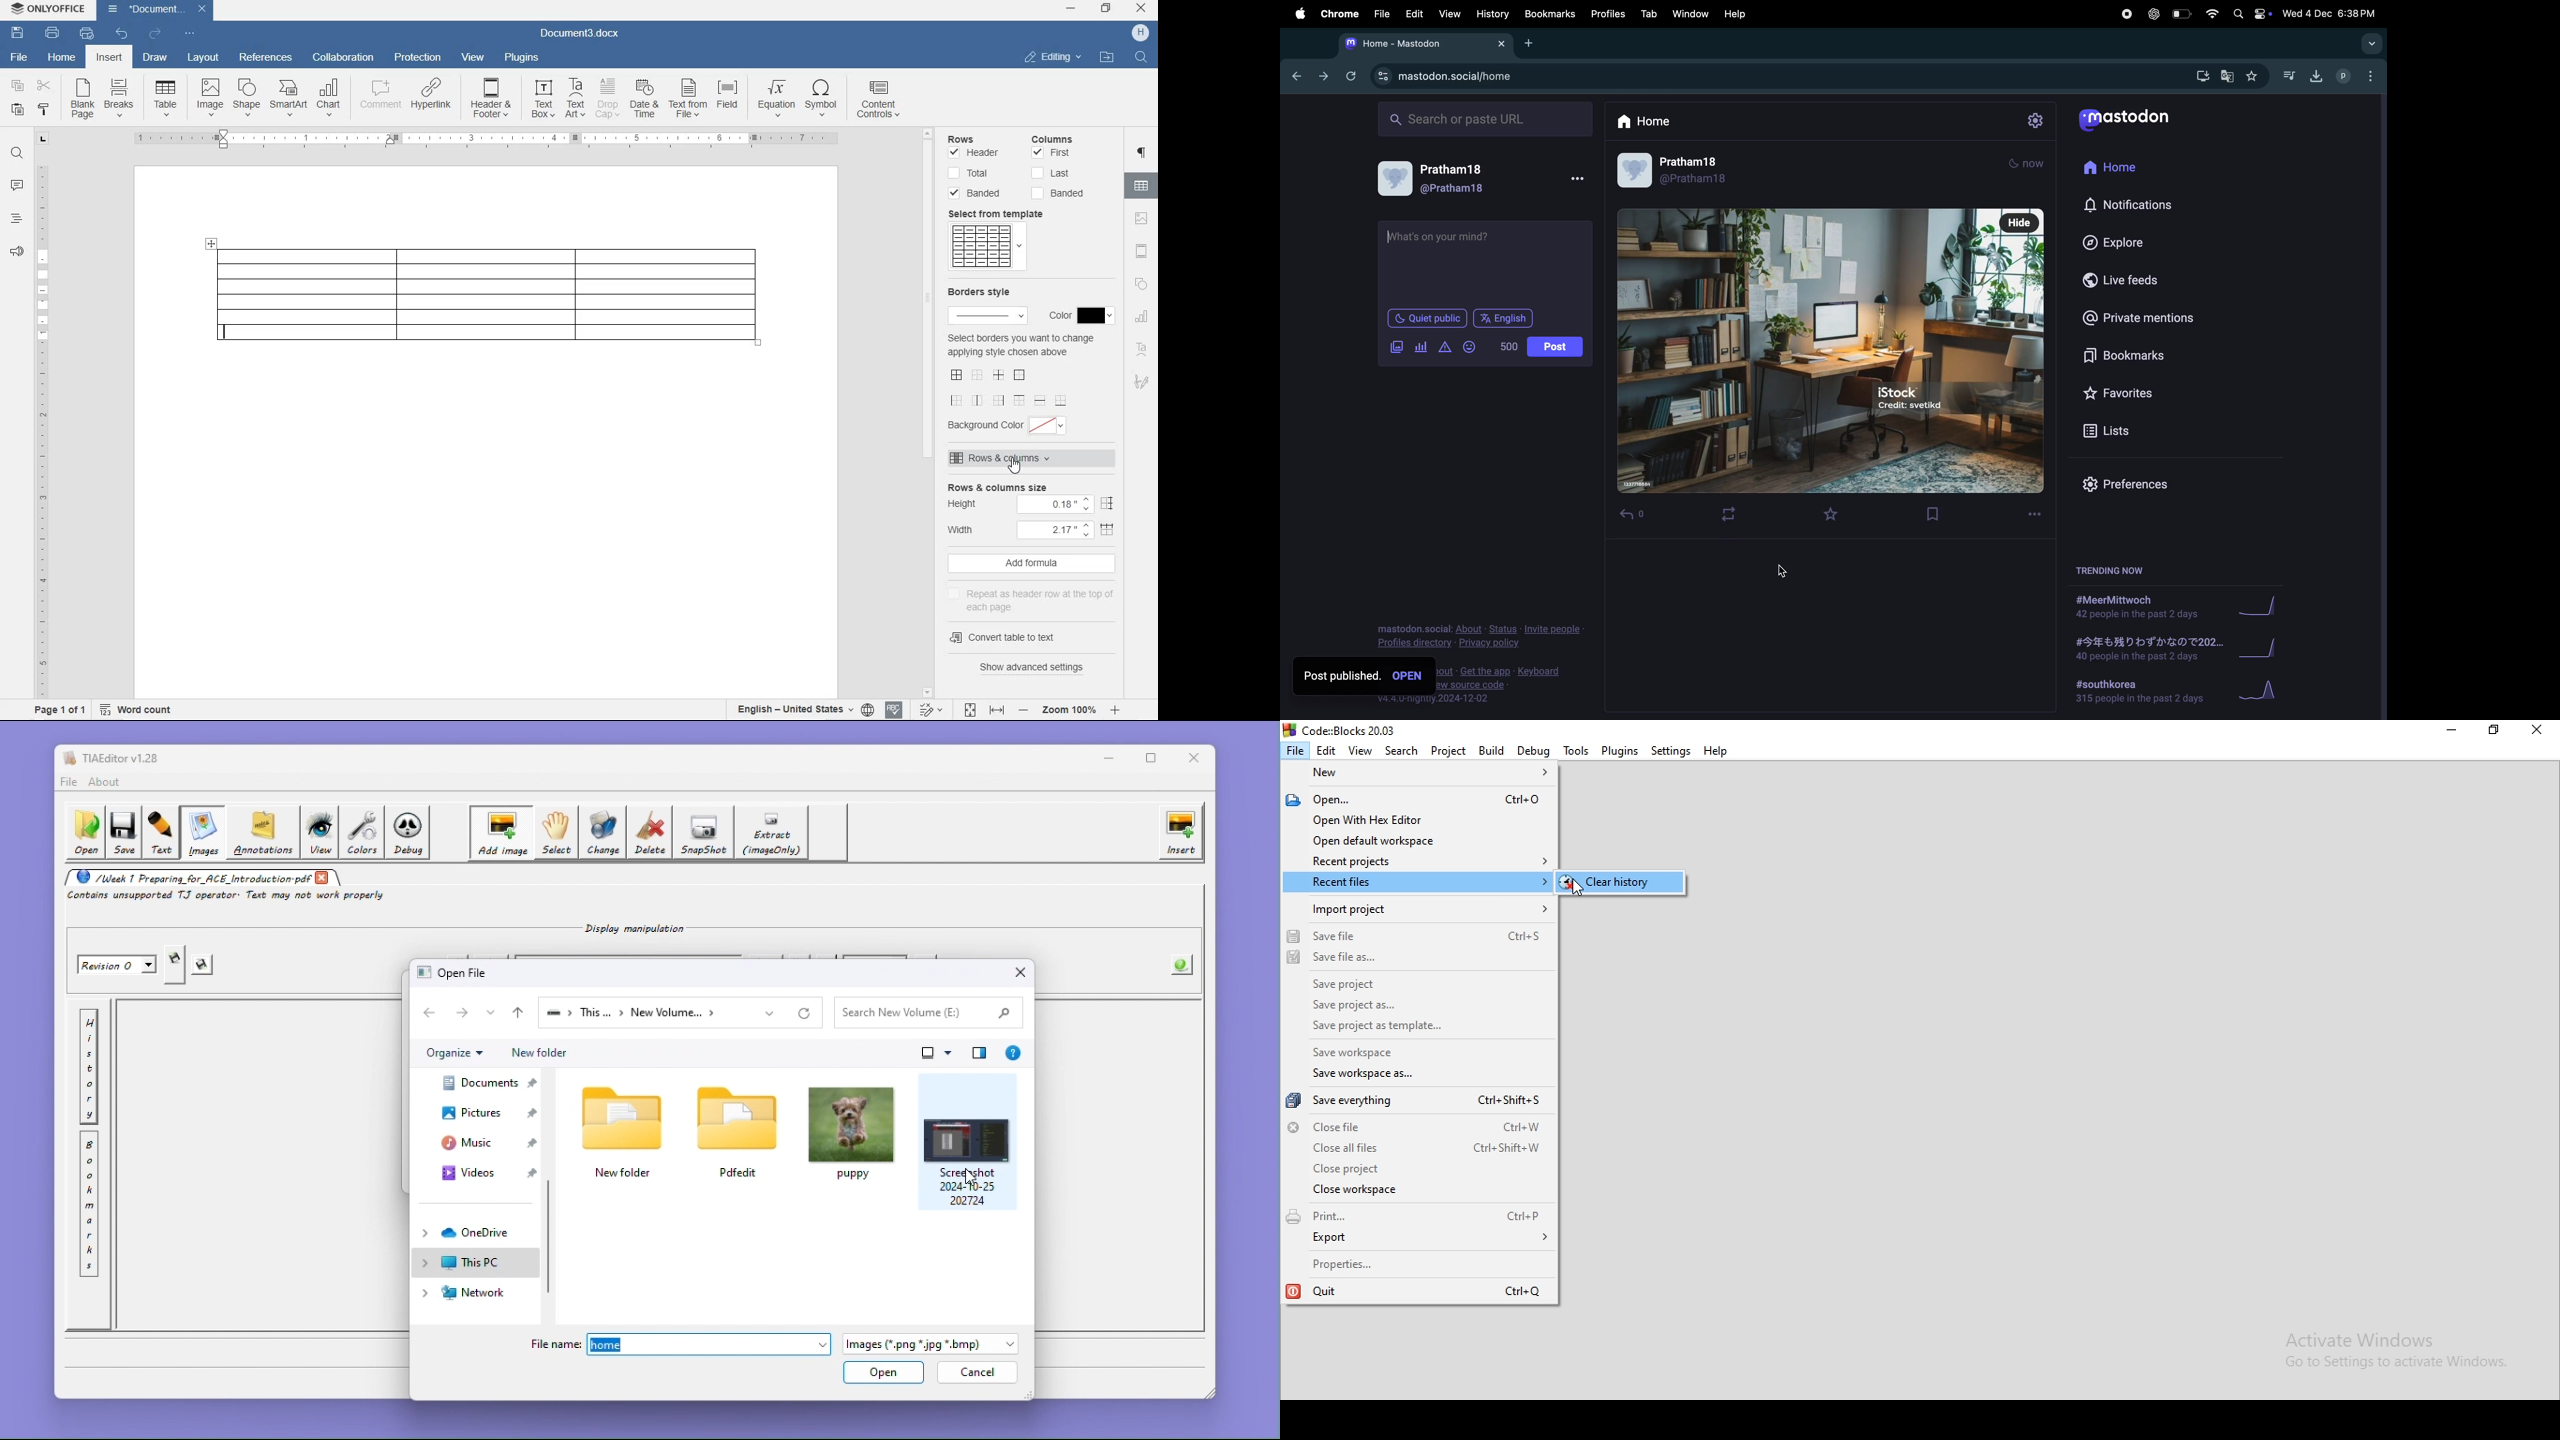 This screenshot has height=1456, width=2576. Describe the element at coordinates (1482, 119) in the screenshot. I see `search url` at that location.